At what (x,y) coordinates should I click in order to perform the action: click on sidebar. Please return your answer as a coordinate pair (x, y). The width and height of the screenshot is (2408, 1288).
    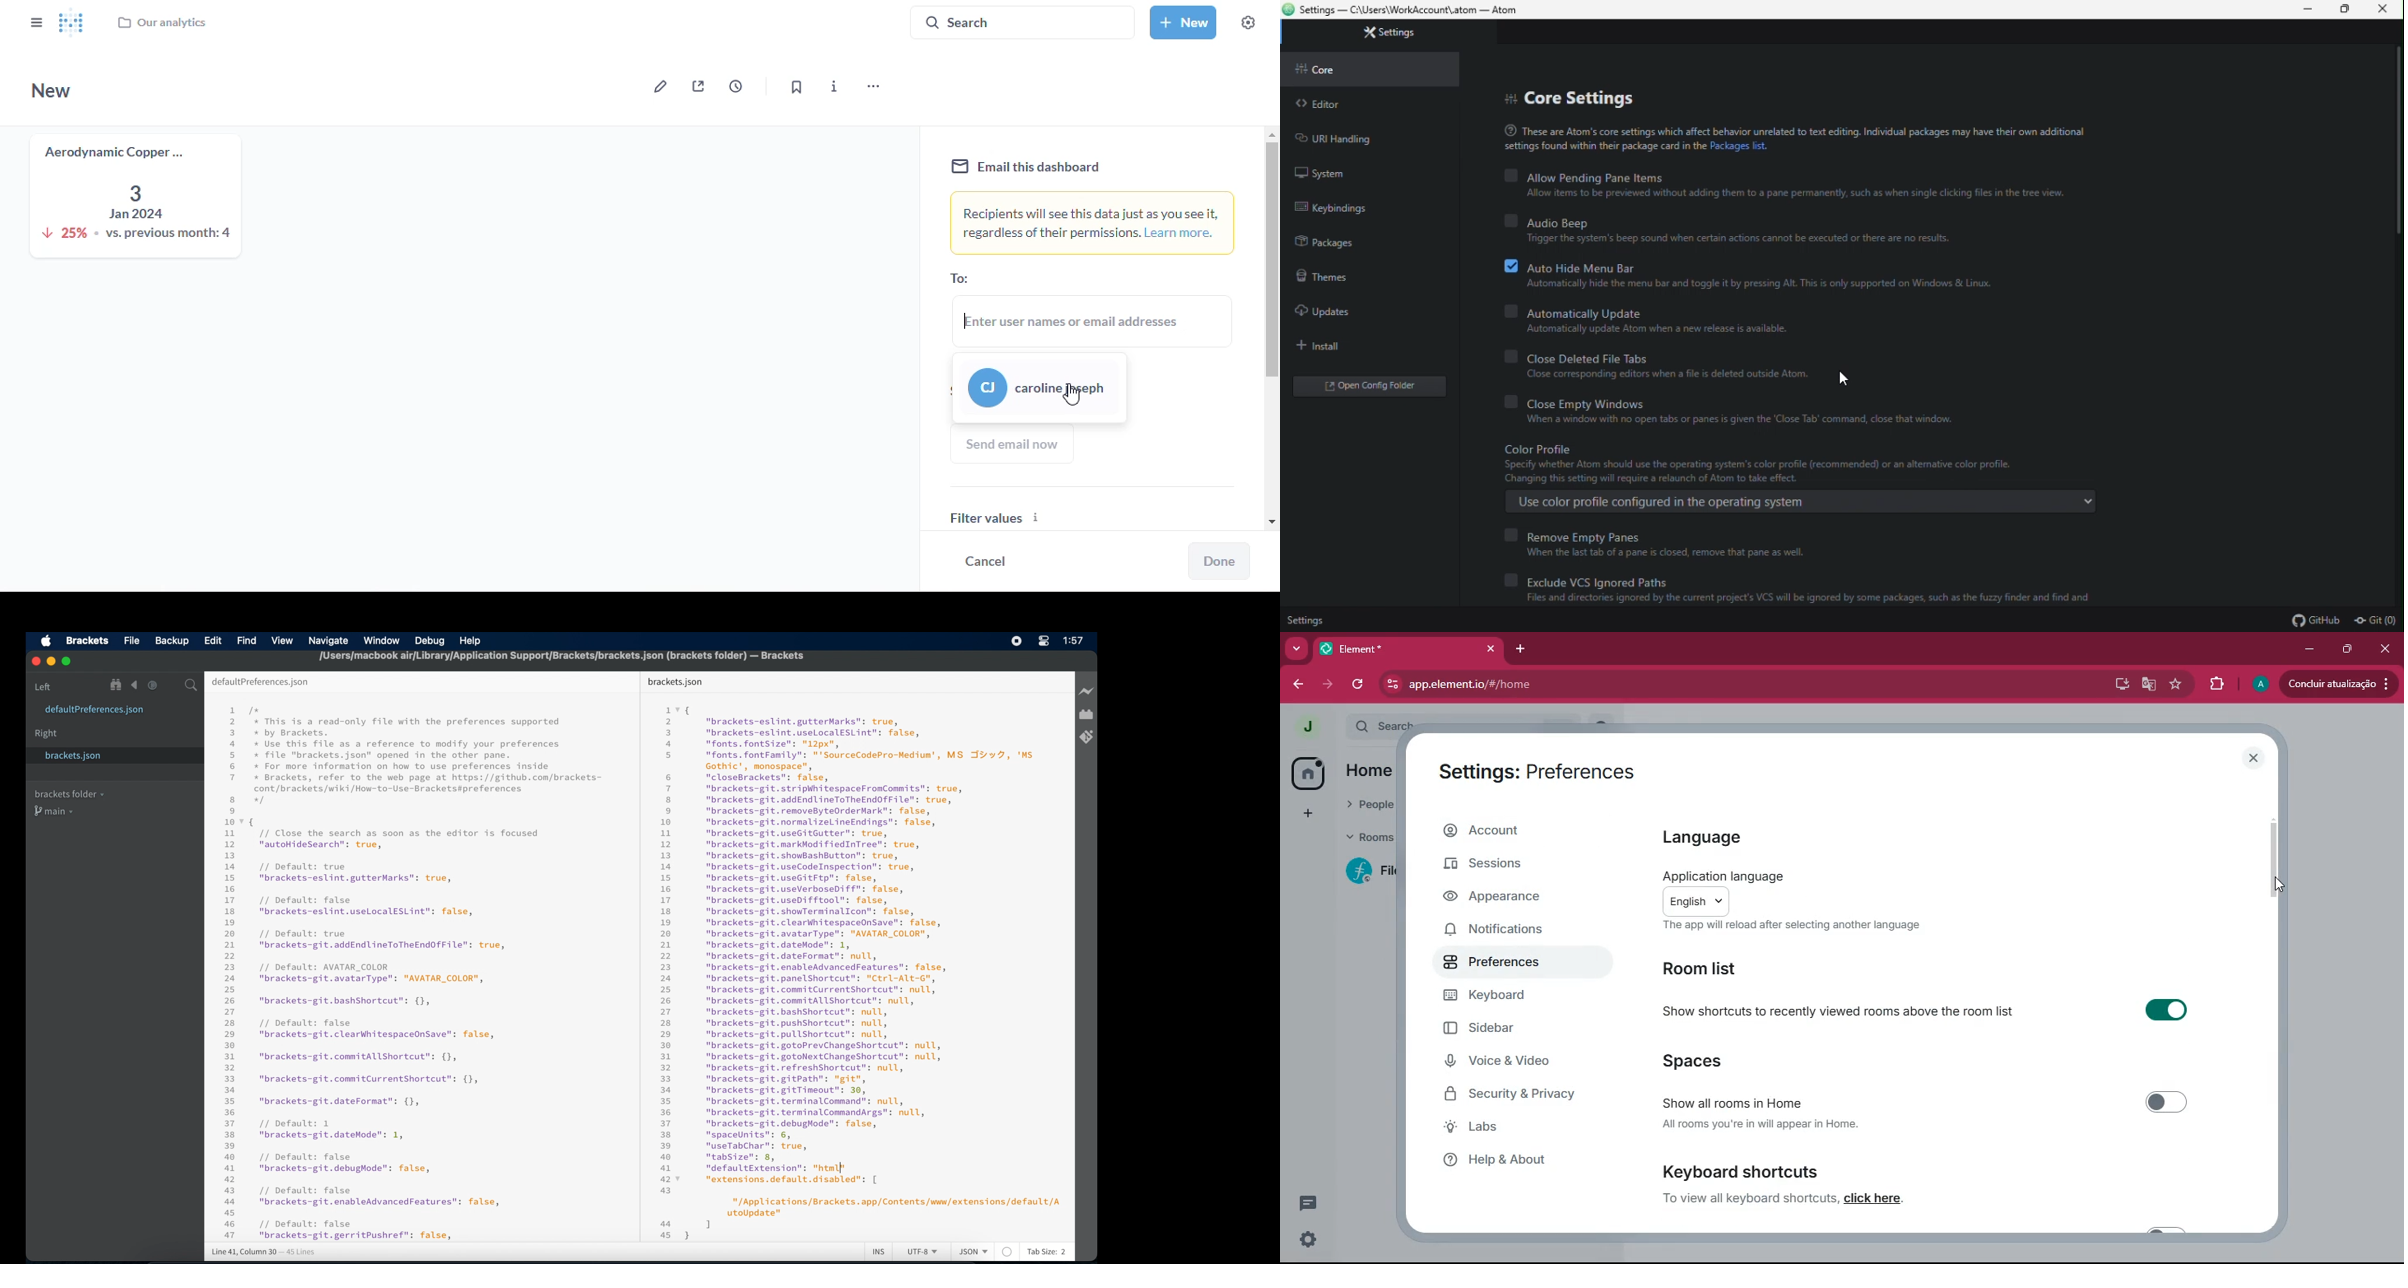
    Looking at the image, I should click on (1501, 1029).